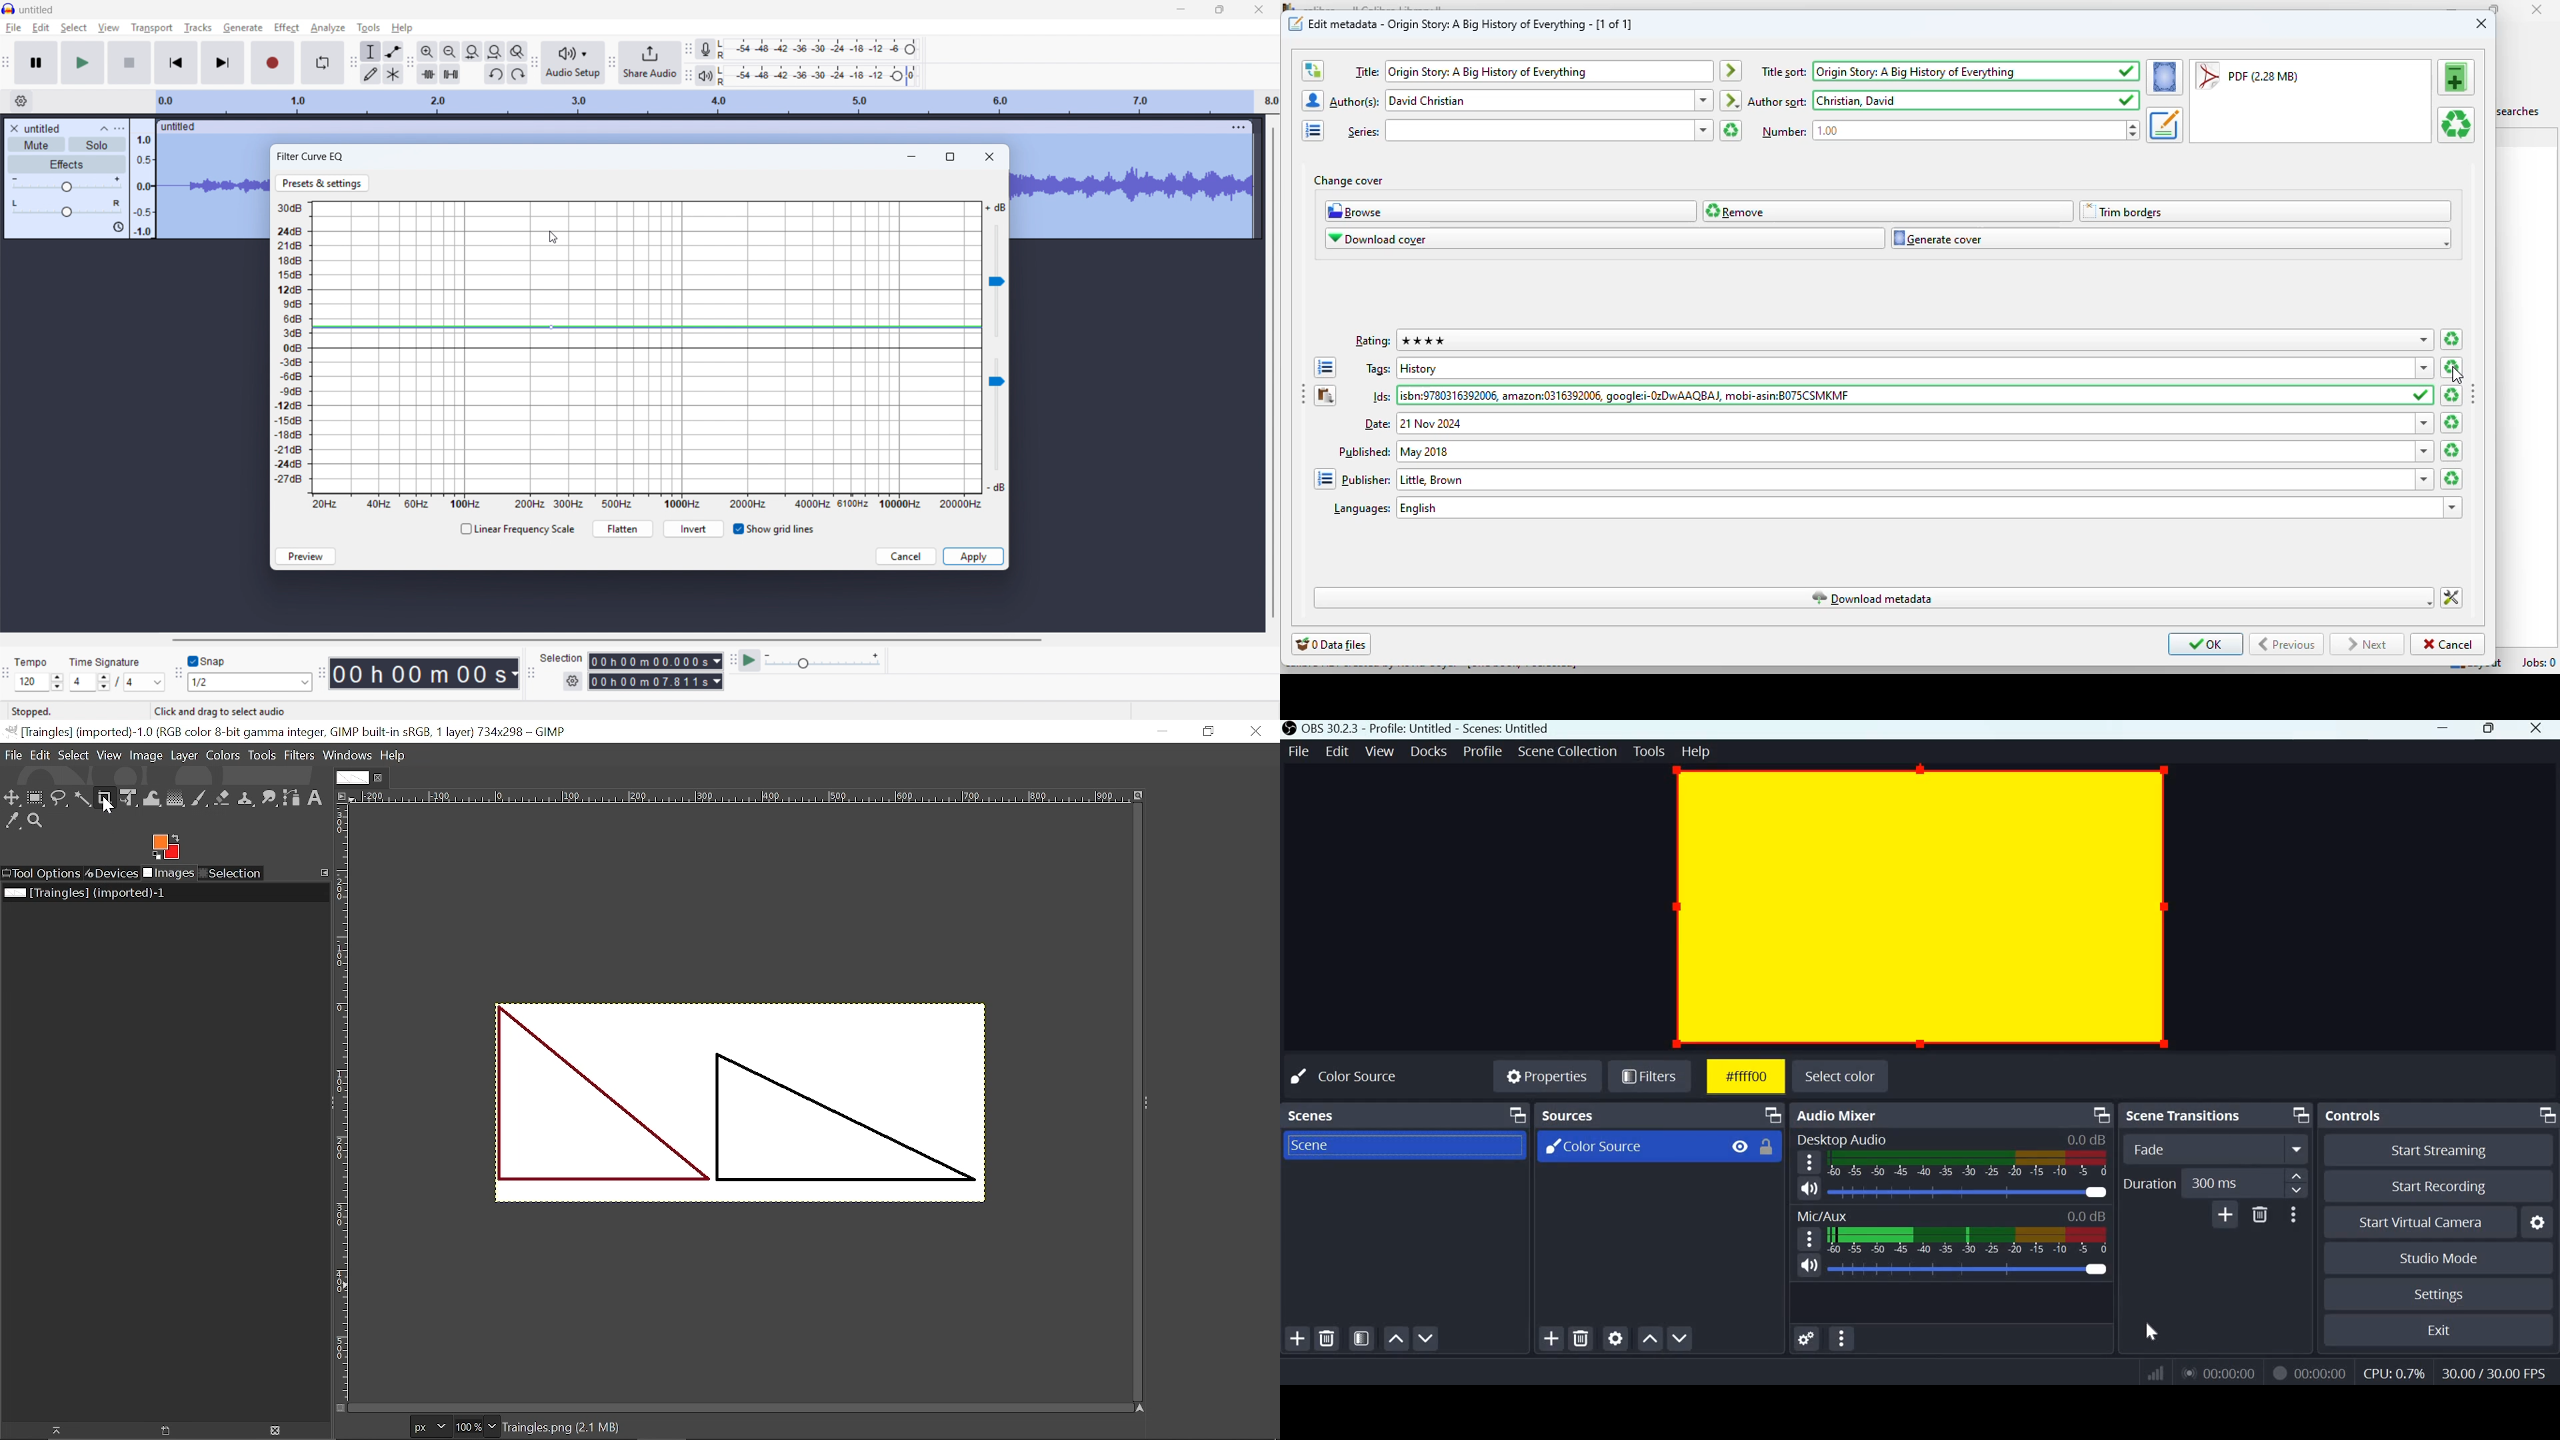 Image resolution: width=2576 pixels, height=1456 pixels. I want to click on clear all tags, so click(2453, 366).